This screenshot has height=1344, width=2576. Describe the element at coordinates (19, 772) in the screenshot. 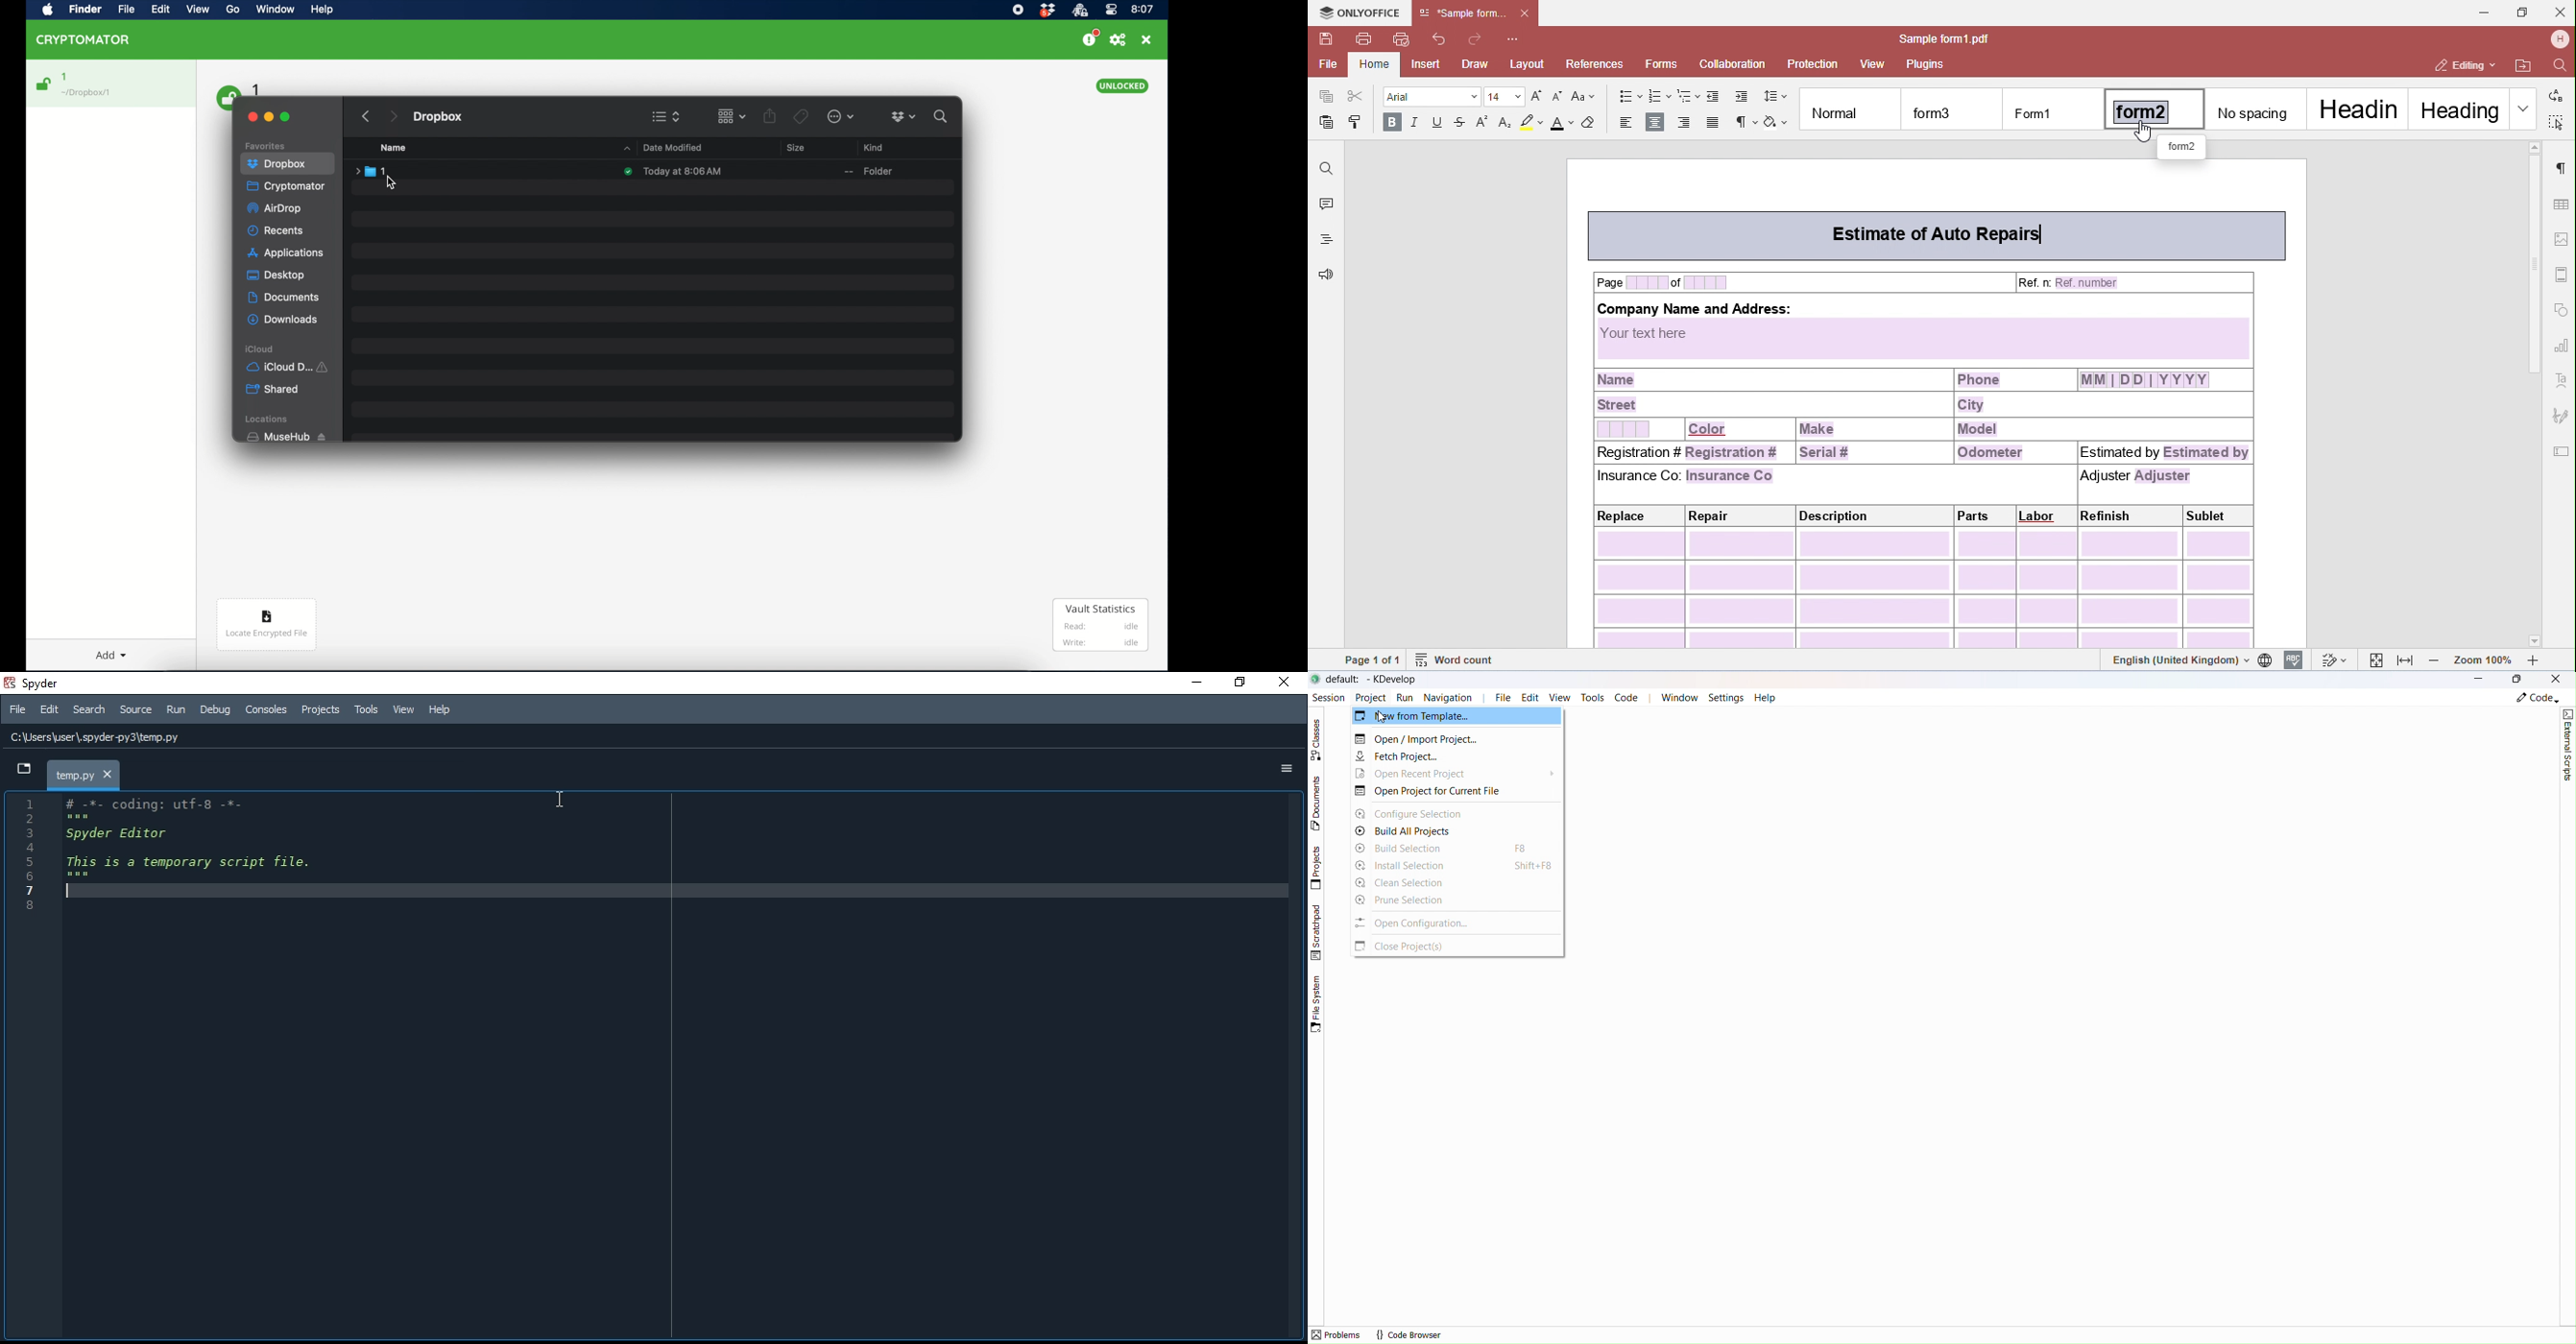

I see `dropdown` at that location.